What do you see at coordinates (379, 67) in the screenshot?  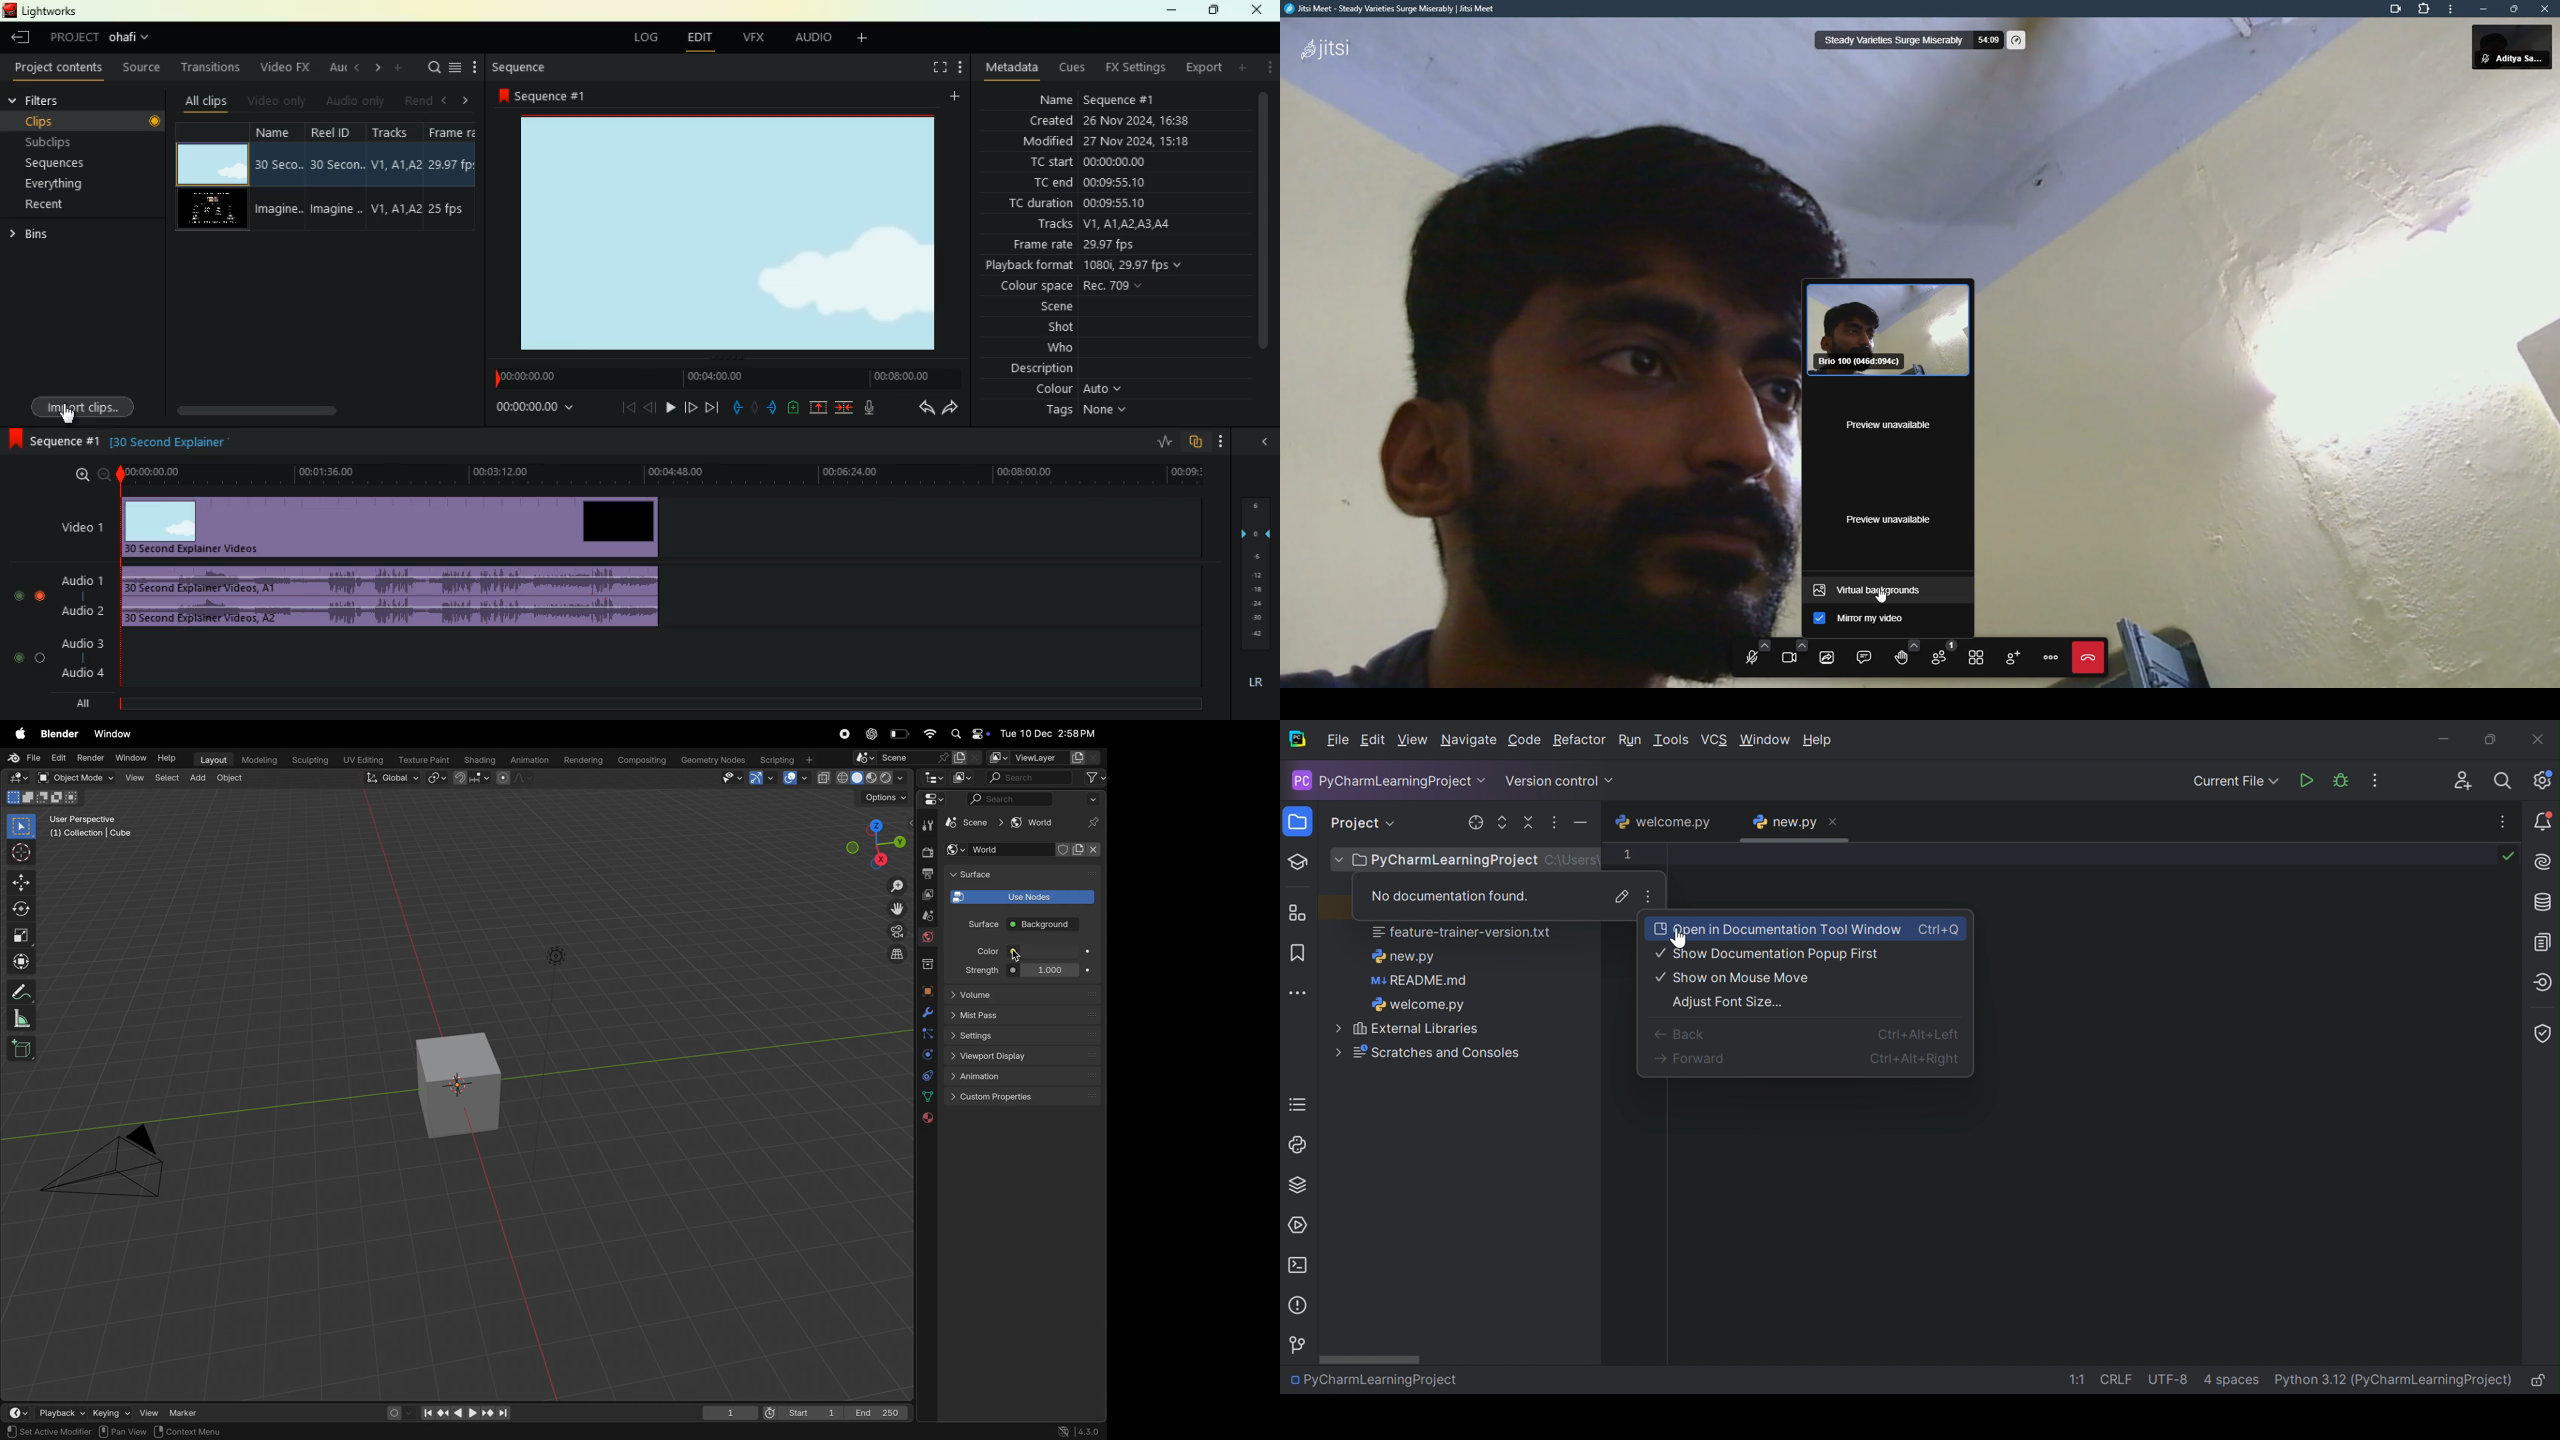 I see `right` at bounding box center [379, 67].